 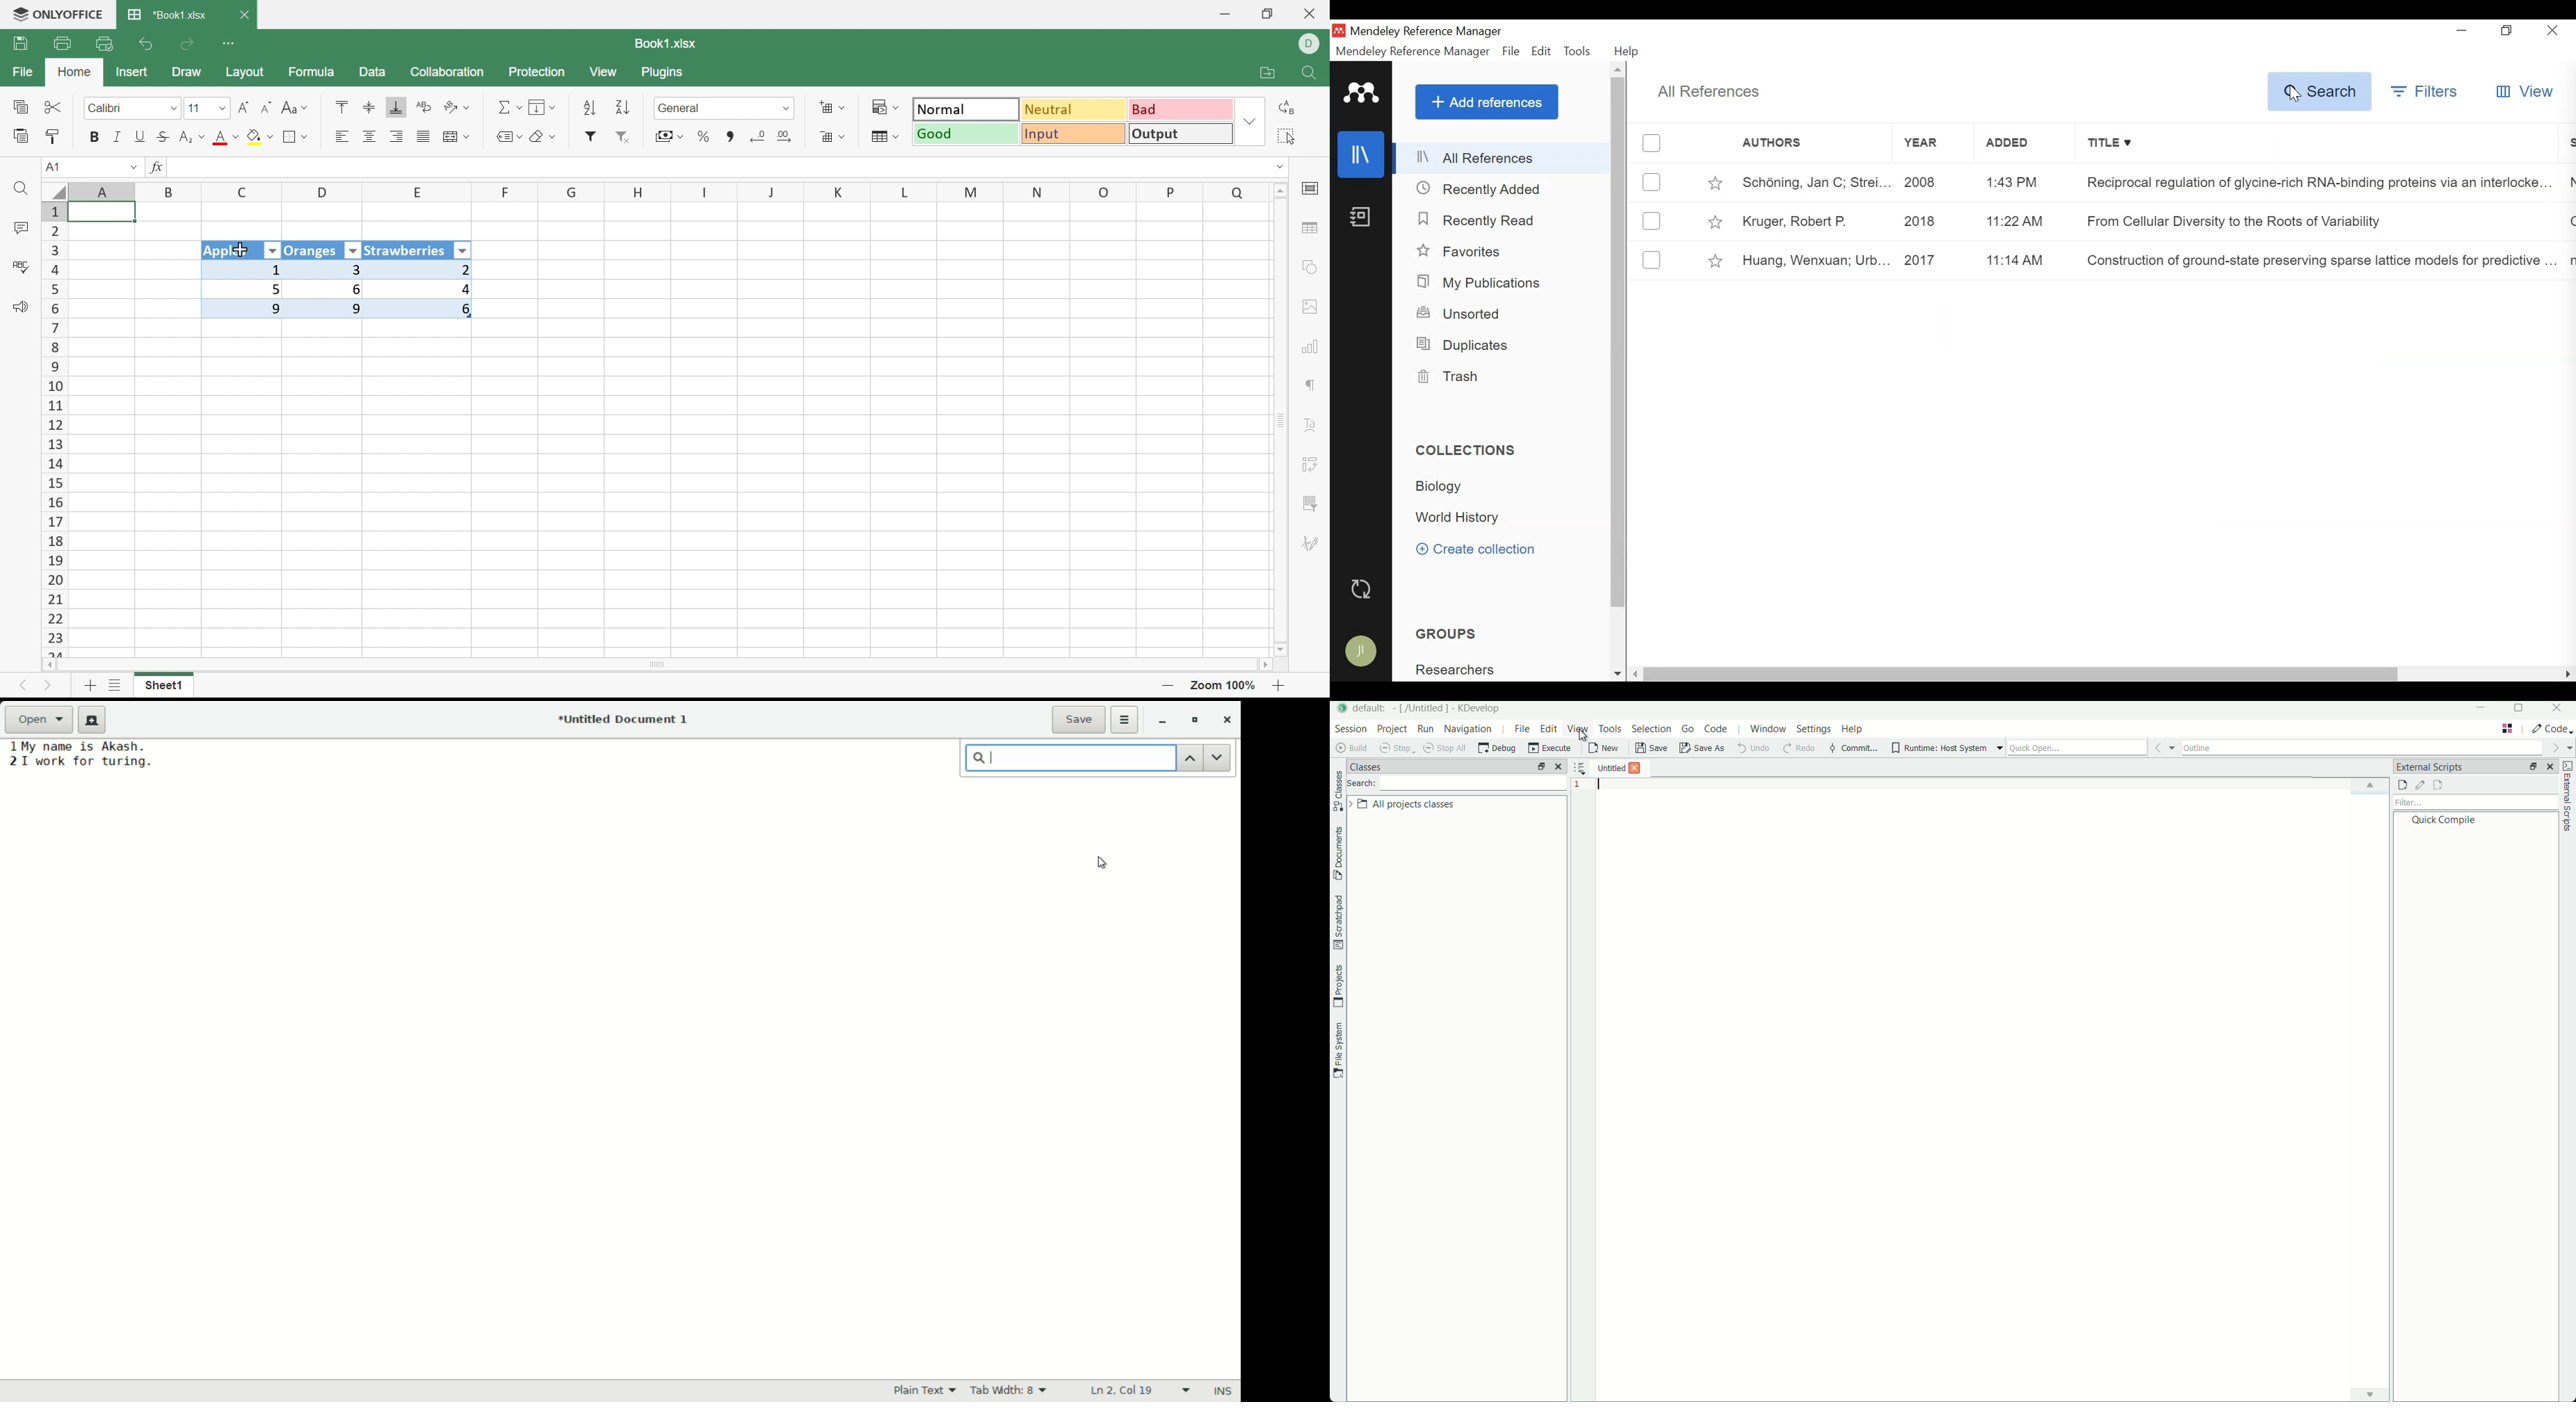 I want to click on Autofilter, so click(x=353, y=251).